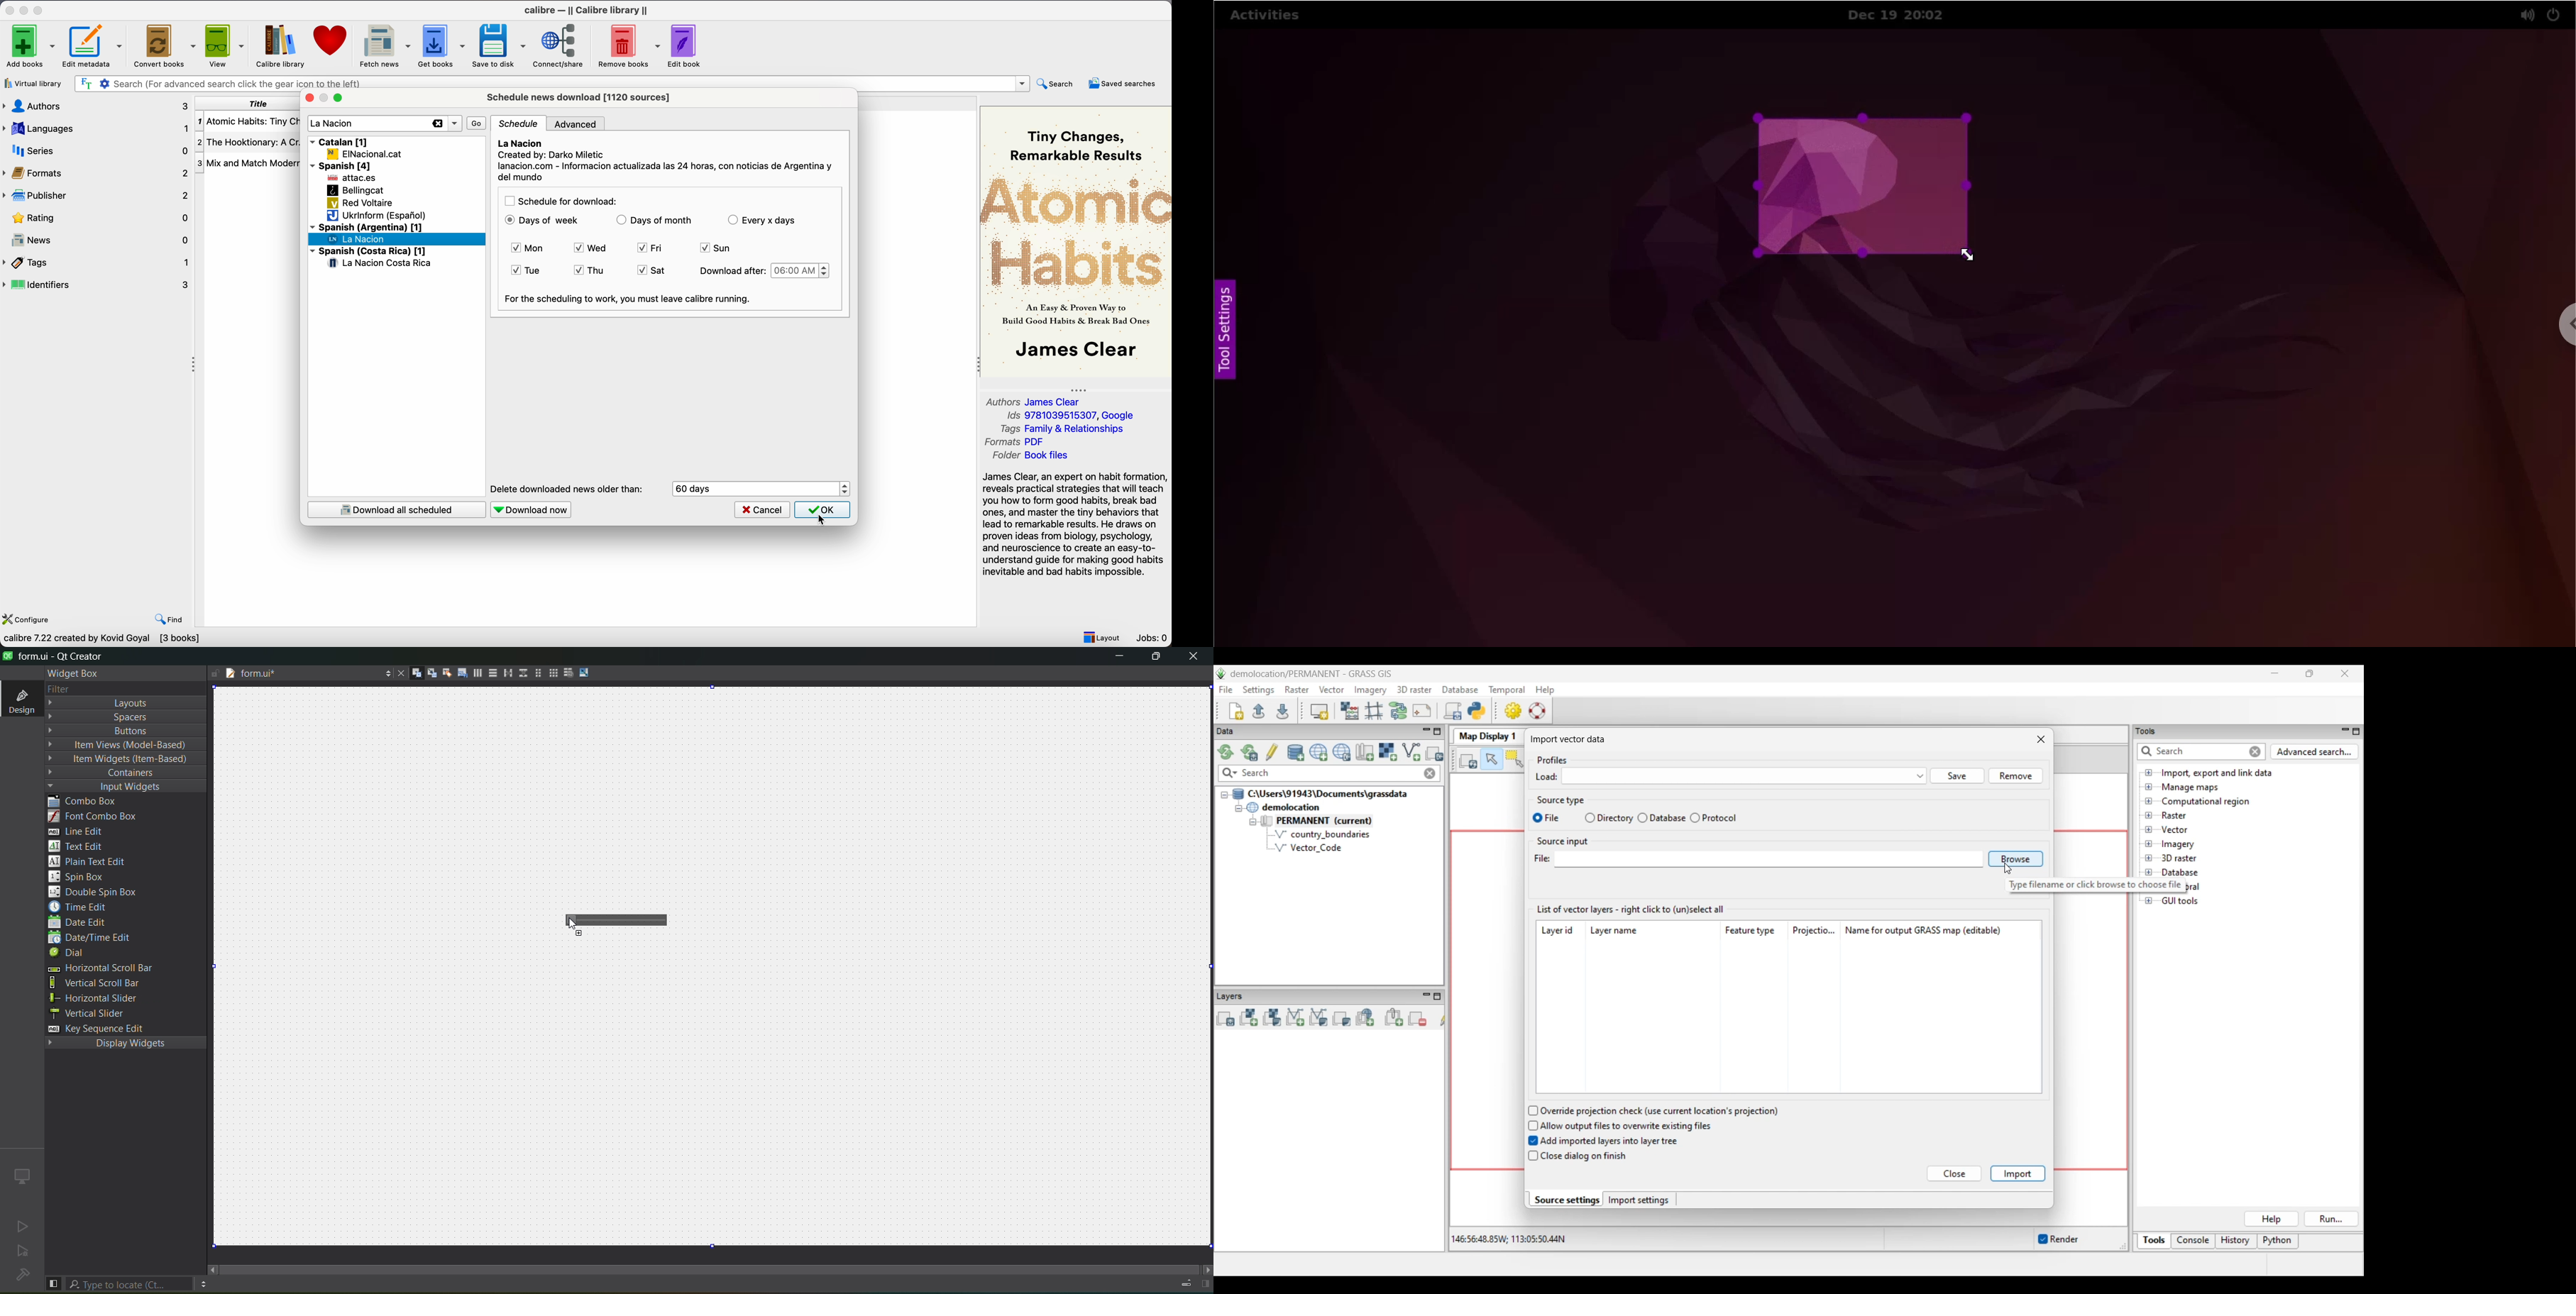 The width and height of the screenshot is (2576, 1316). What do you see at coordinates (18, 699) in the screenshot?
I see `design` at bounding box center [18, 699].